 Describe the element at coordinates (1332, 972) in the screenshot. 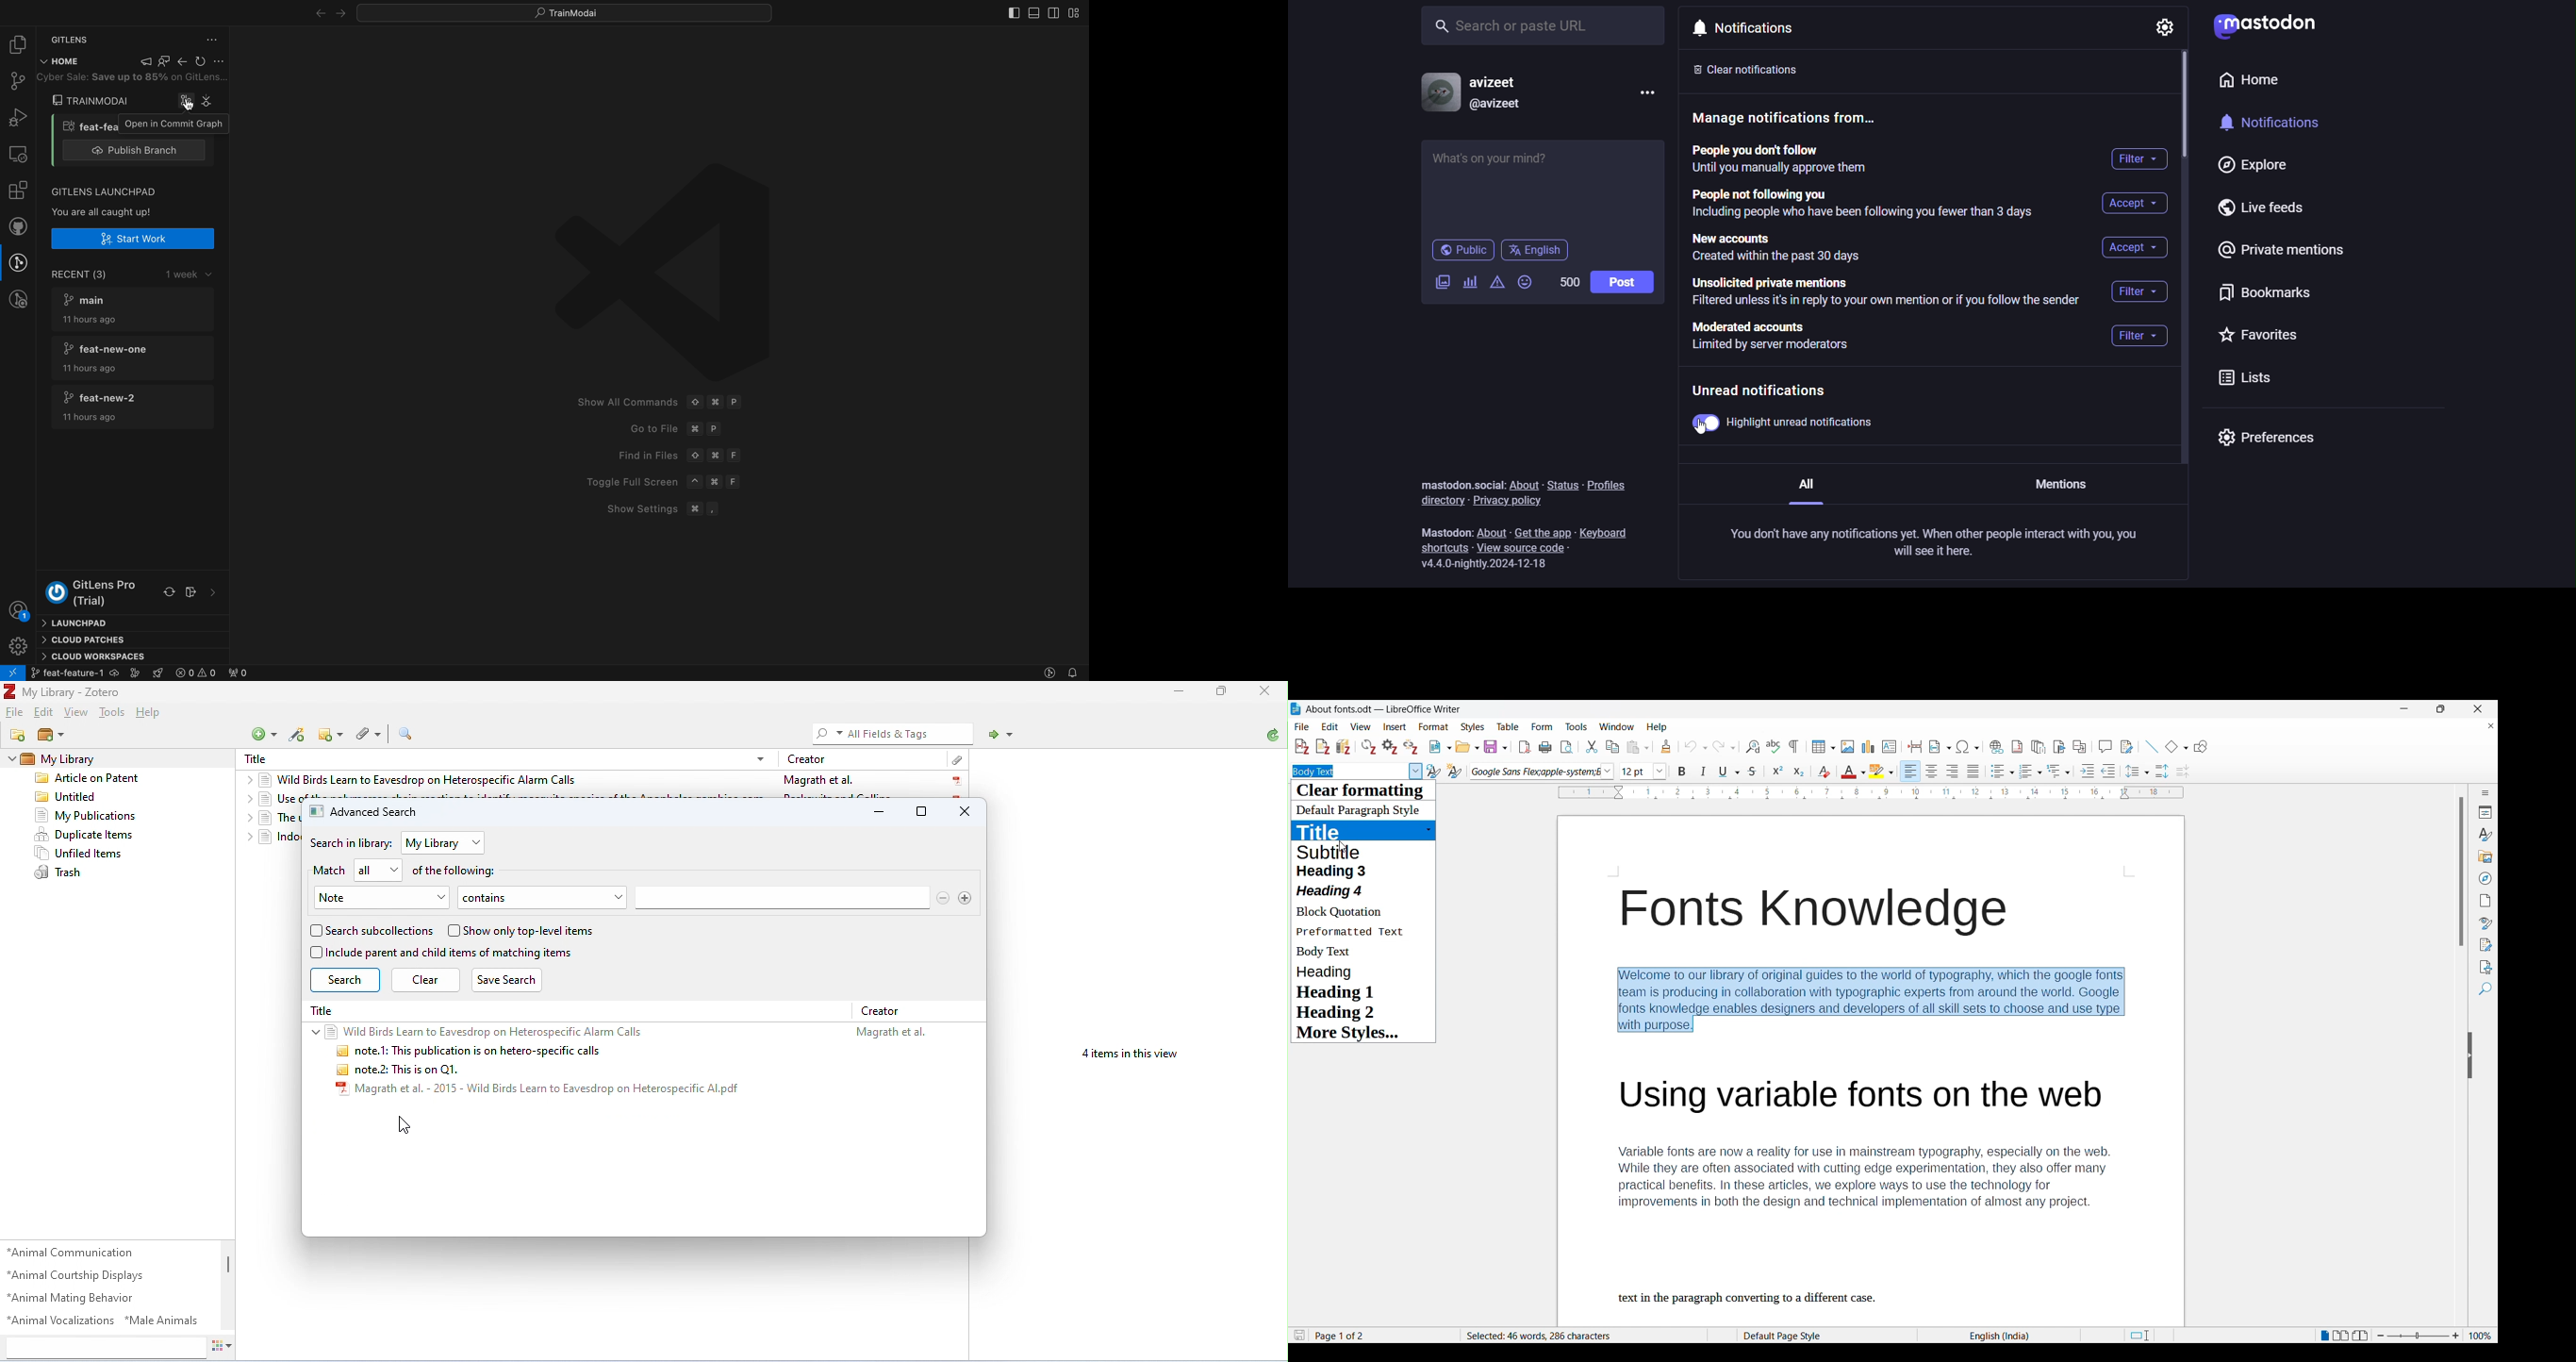

I see `heading` at that location.